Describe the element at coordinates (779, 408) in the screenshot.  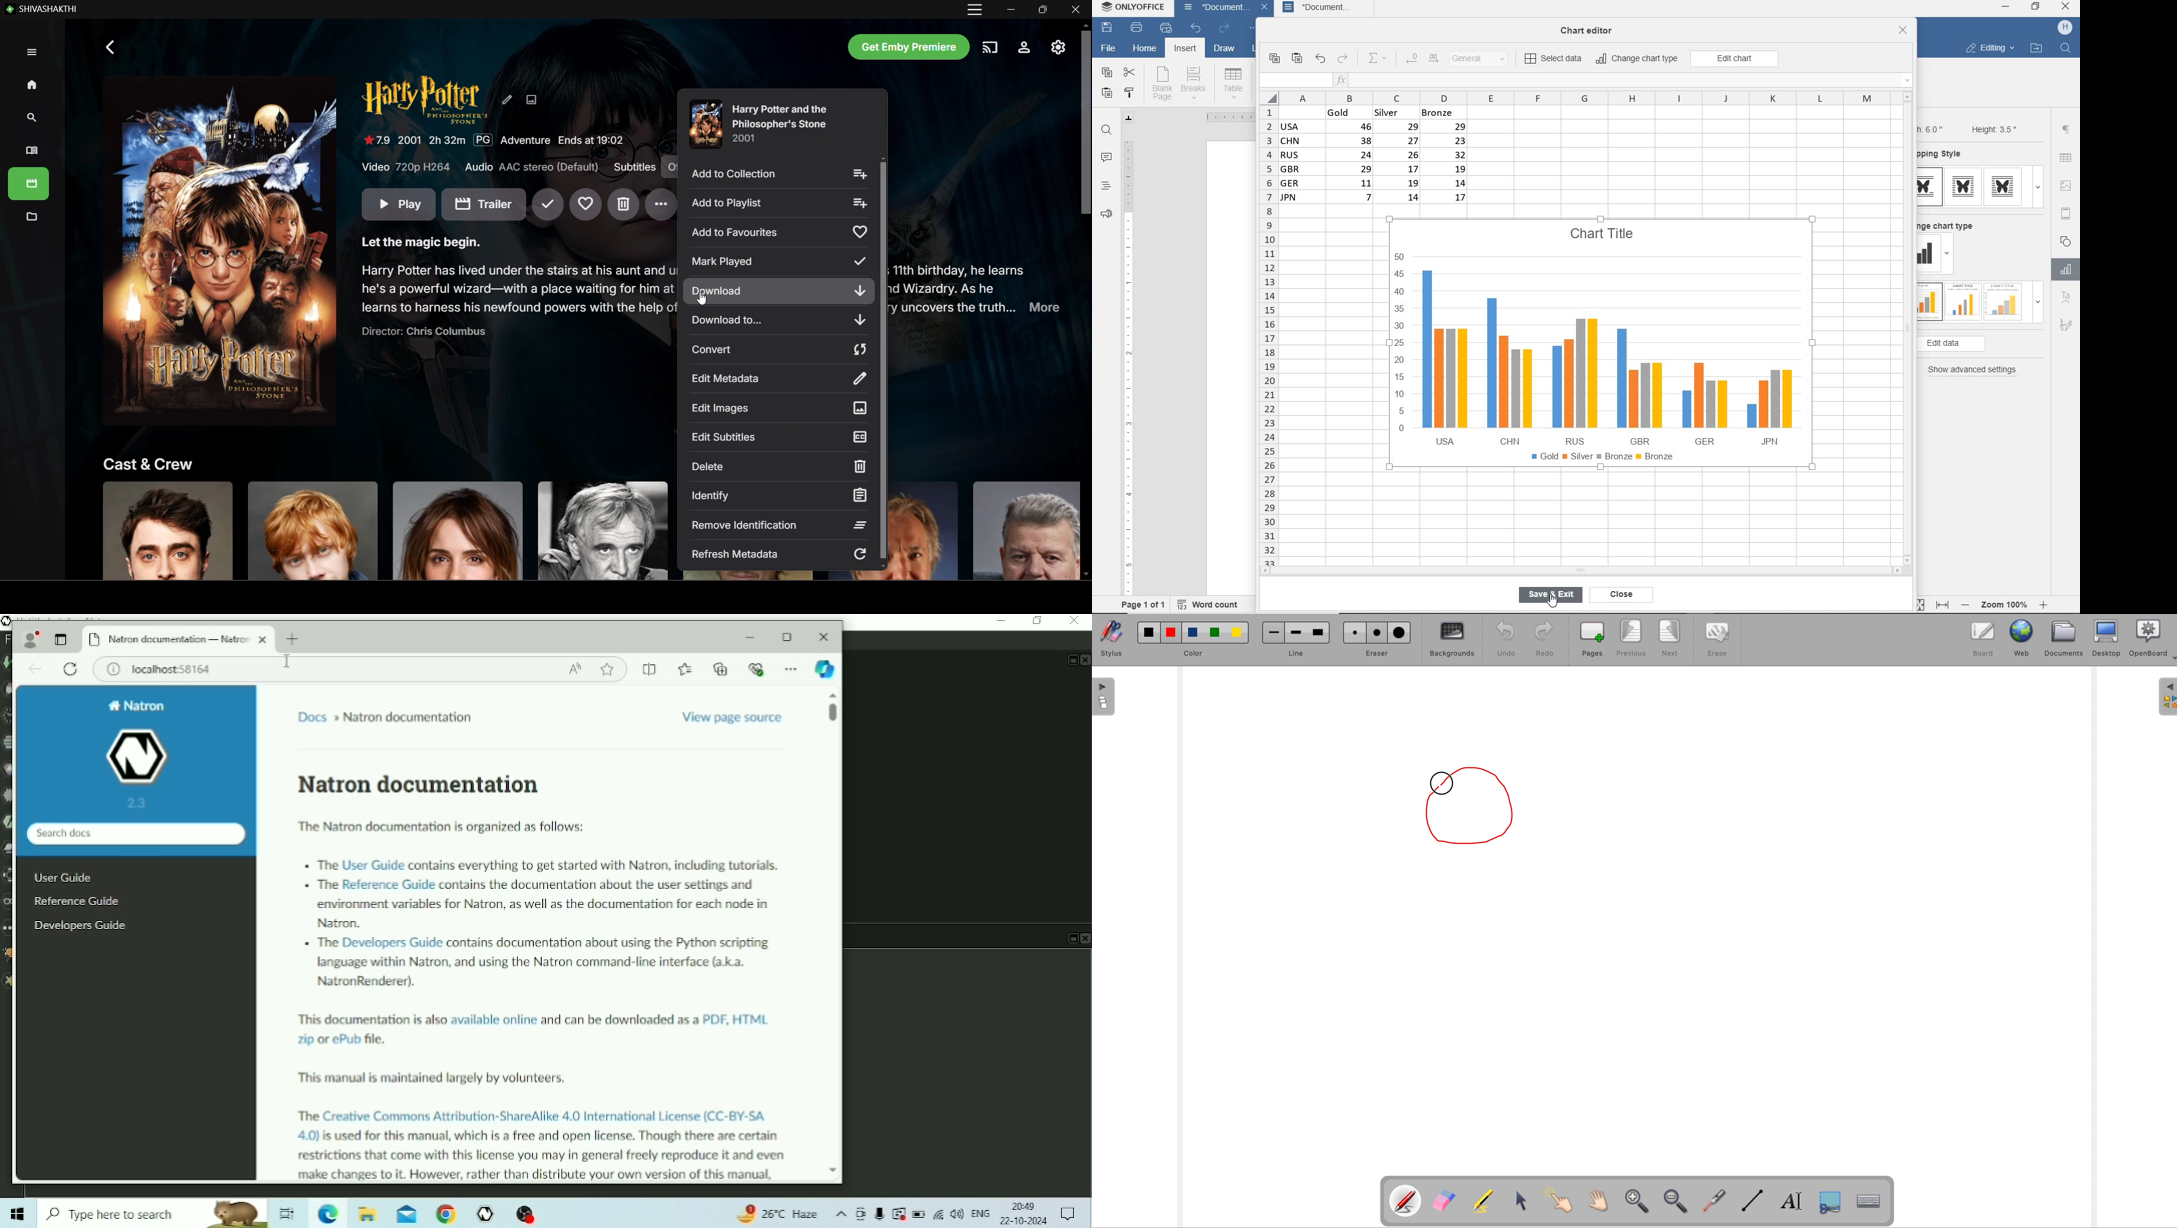
I see `Edit Images` at that location.